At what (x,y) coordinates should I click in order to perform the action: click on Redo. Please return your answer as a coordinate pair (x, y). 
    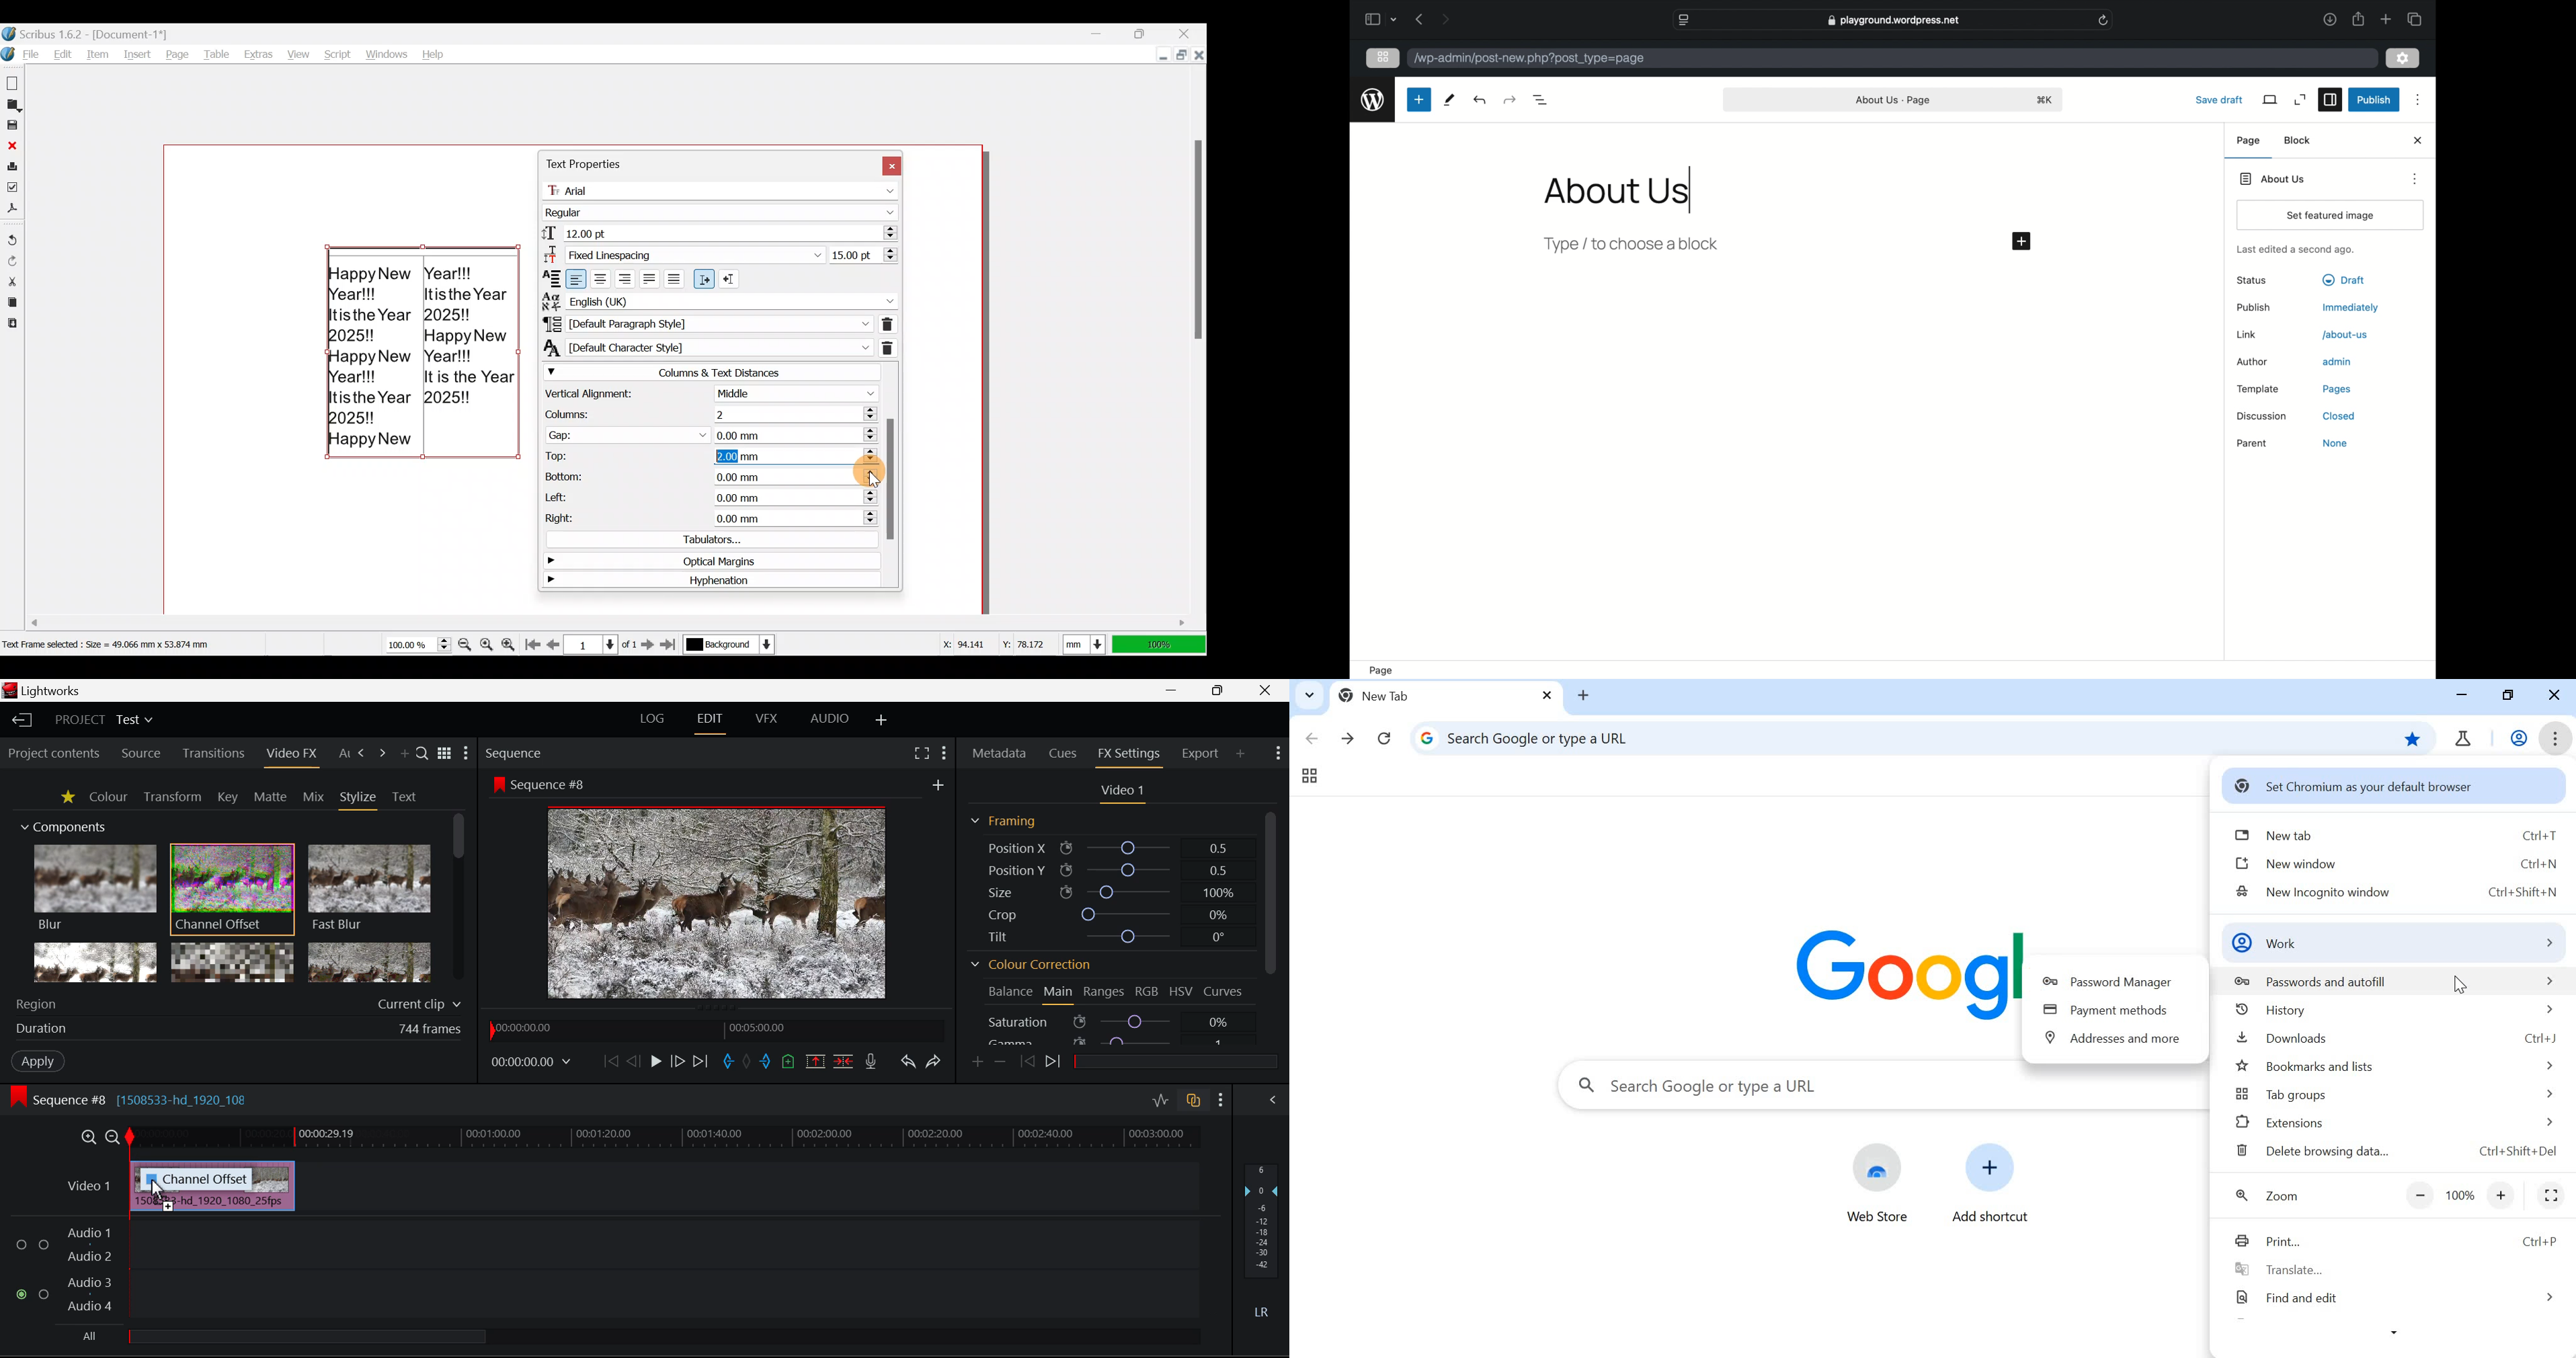
    Looking at the image, I should click on (14, 258).